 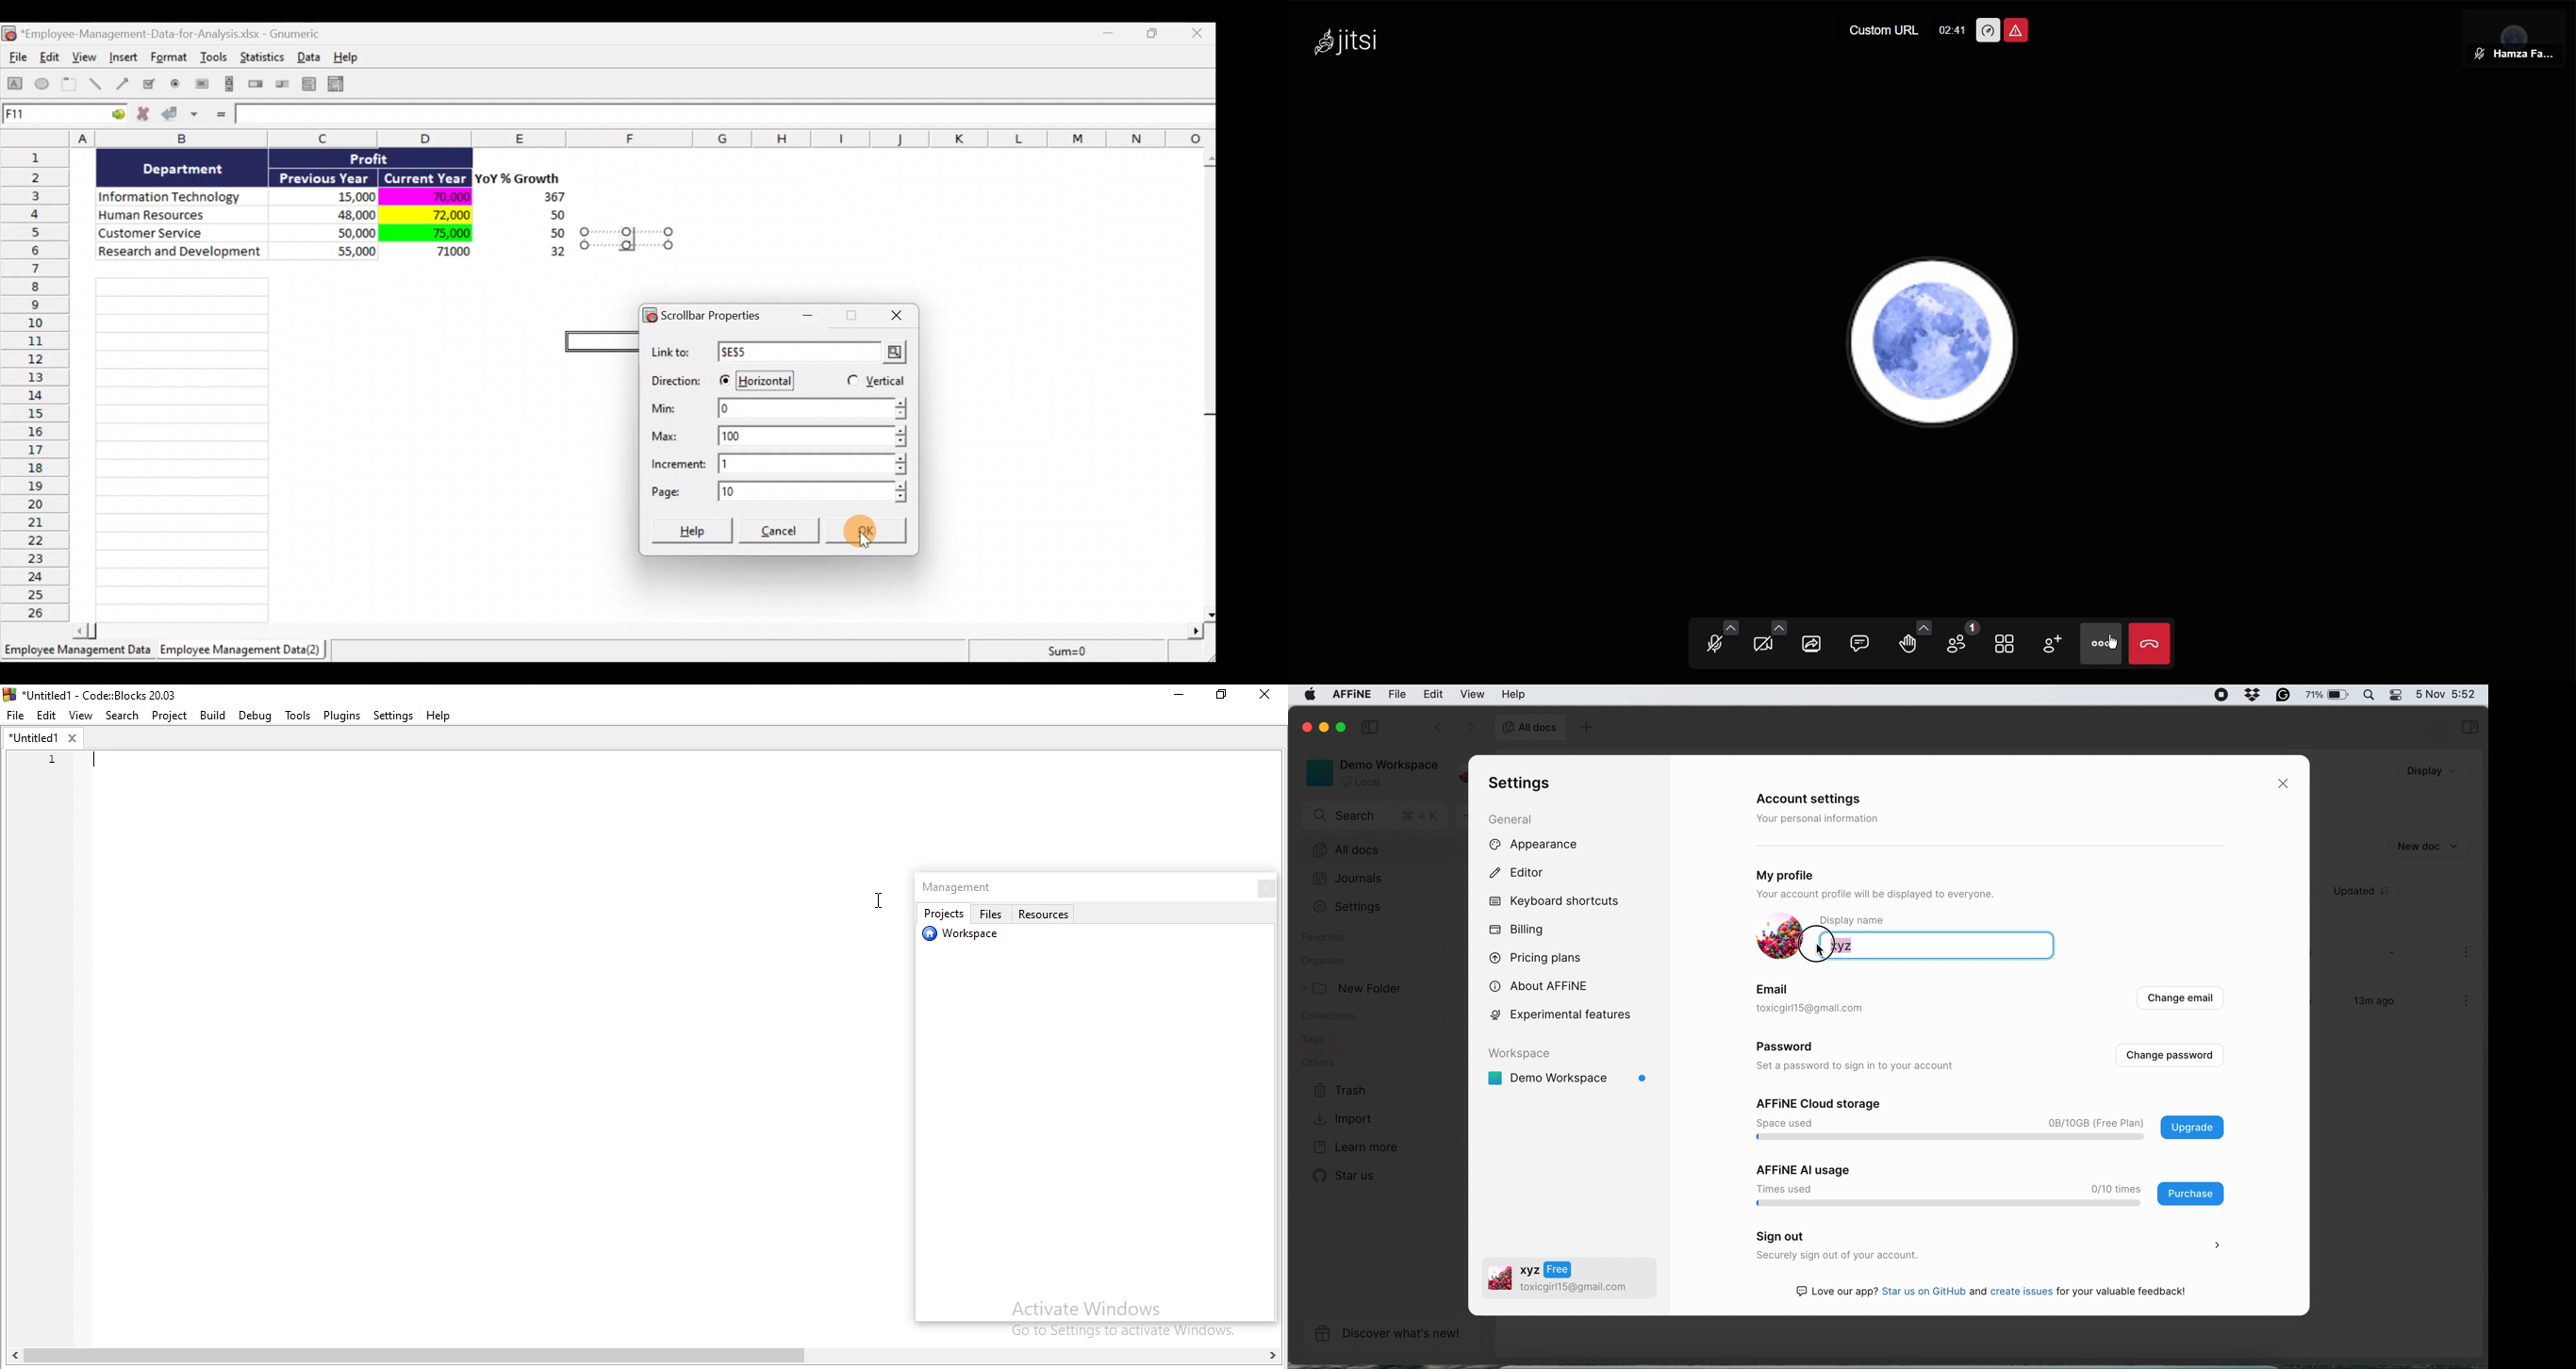 What do you see at coordinates (394, 716) in the screenshot?
I see `Settings ` at bounding box center [394, 716].